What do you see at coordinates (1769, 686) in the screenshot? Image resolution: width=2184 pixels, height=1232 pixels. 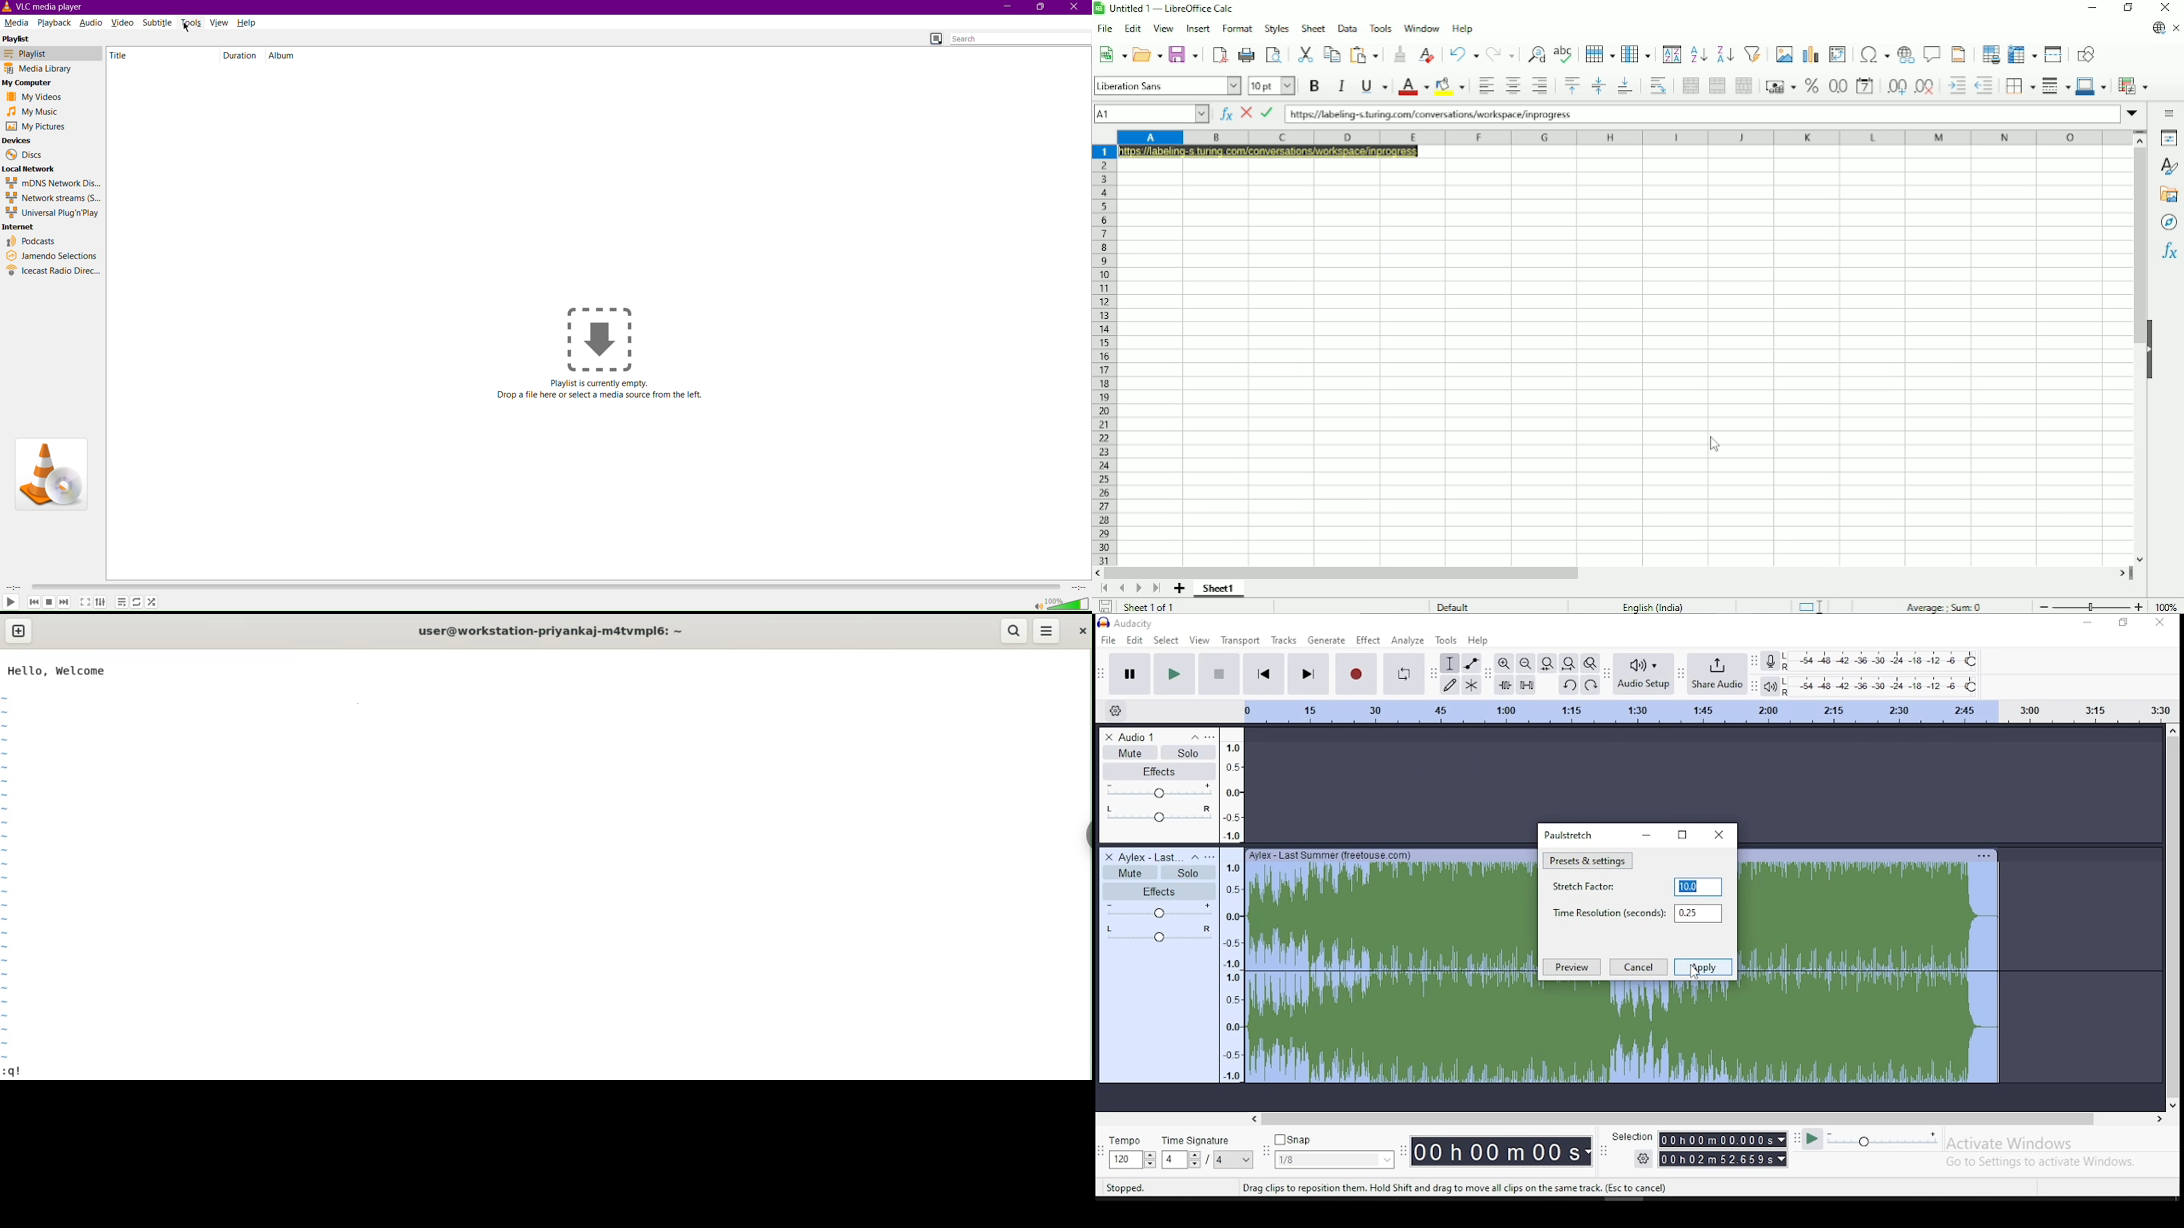 I see `playback meter` at bounding box center [1769, 686].